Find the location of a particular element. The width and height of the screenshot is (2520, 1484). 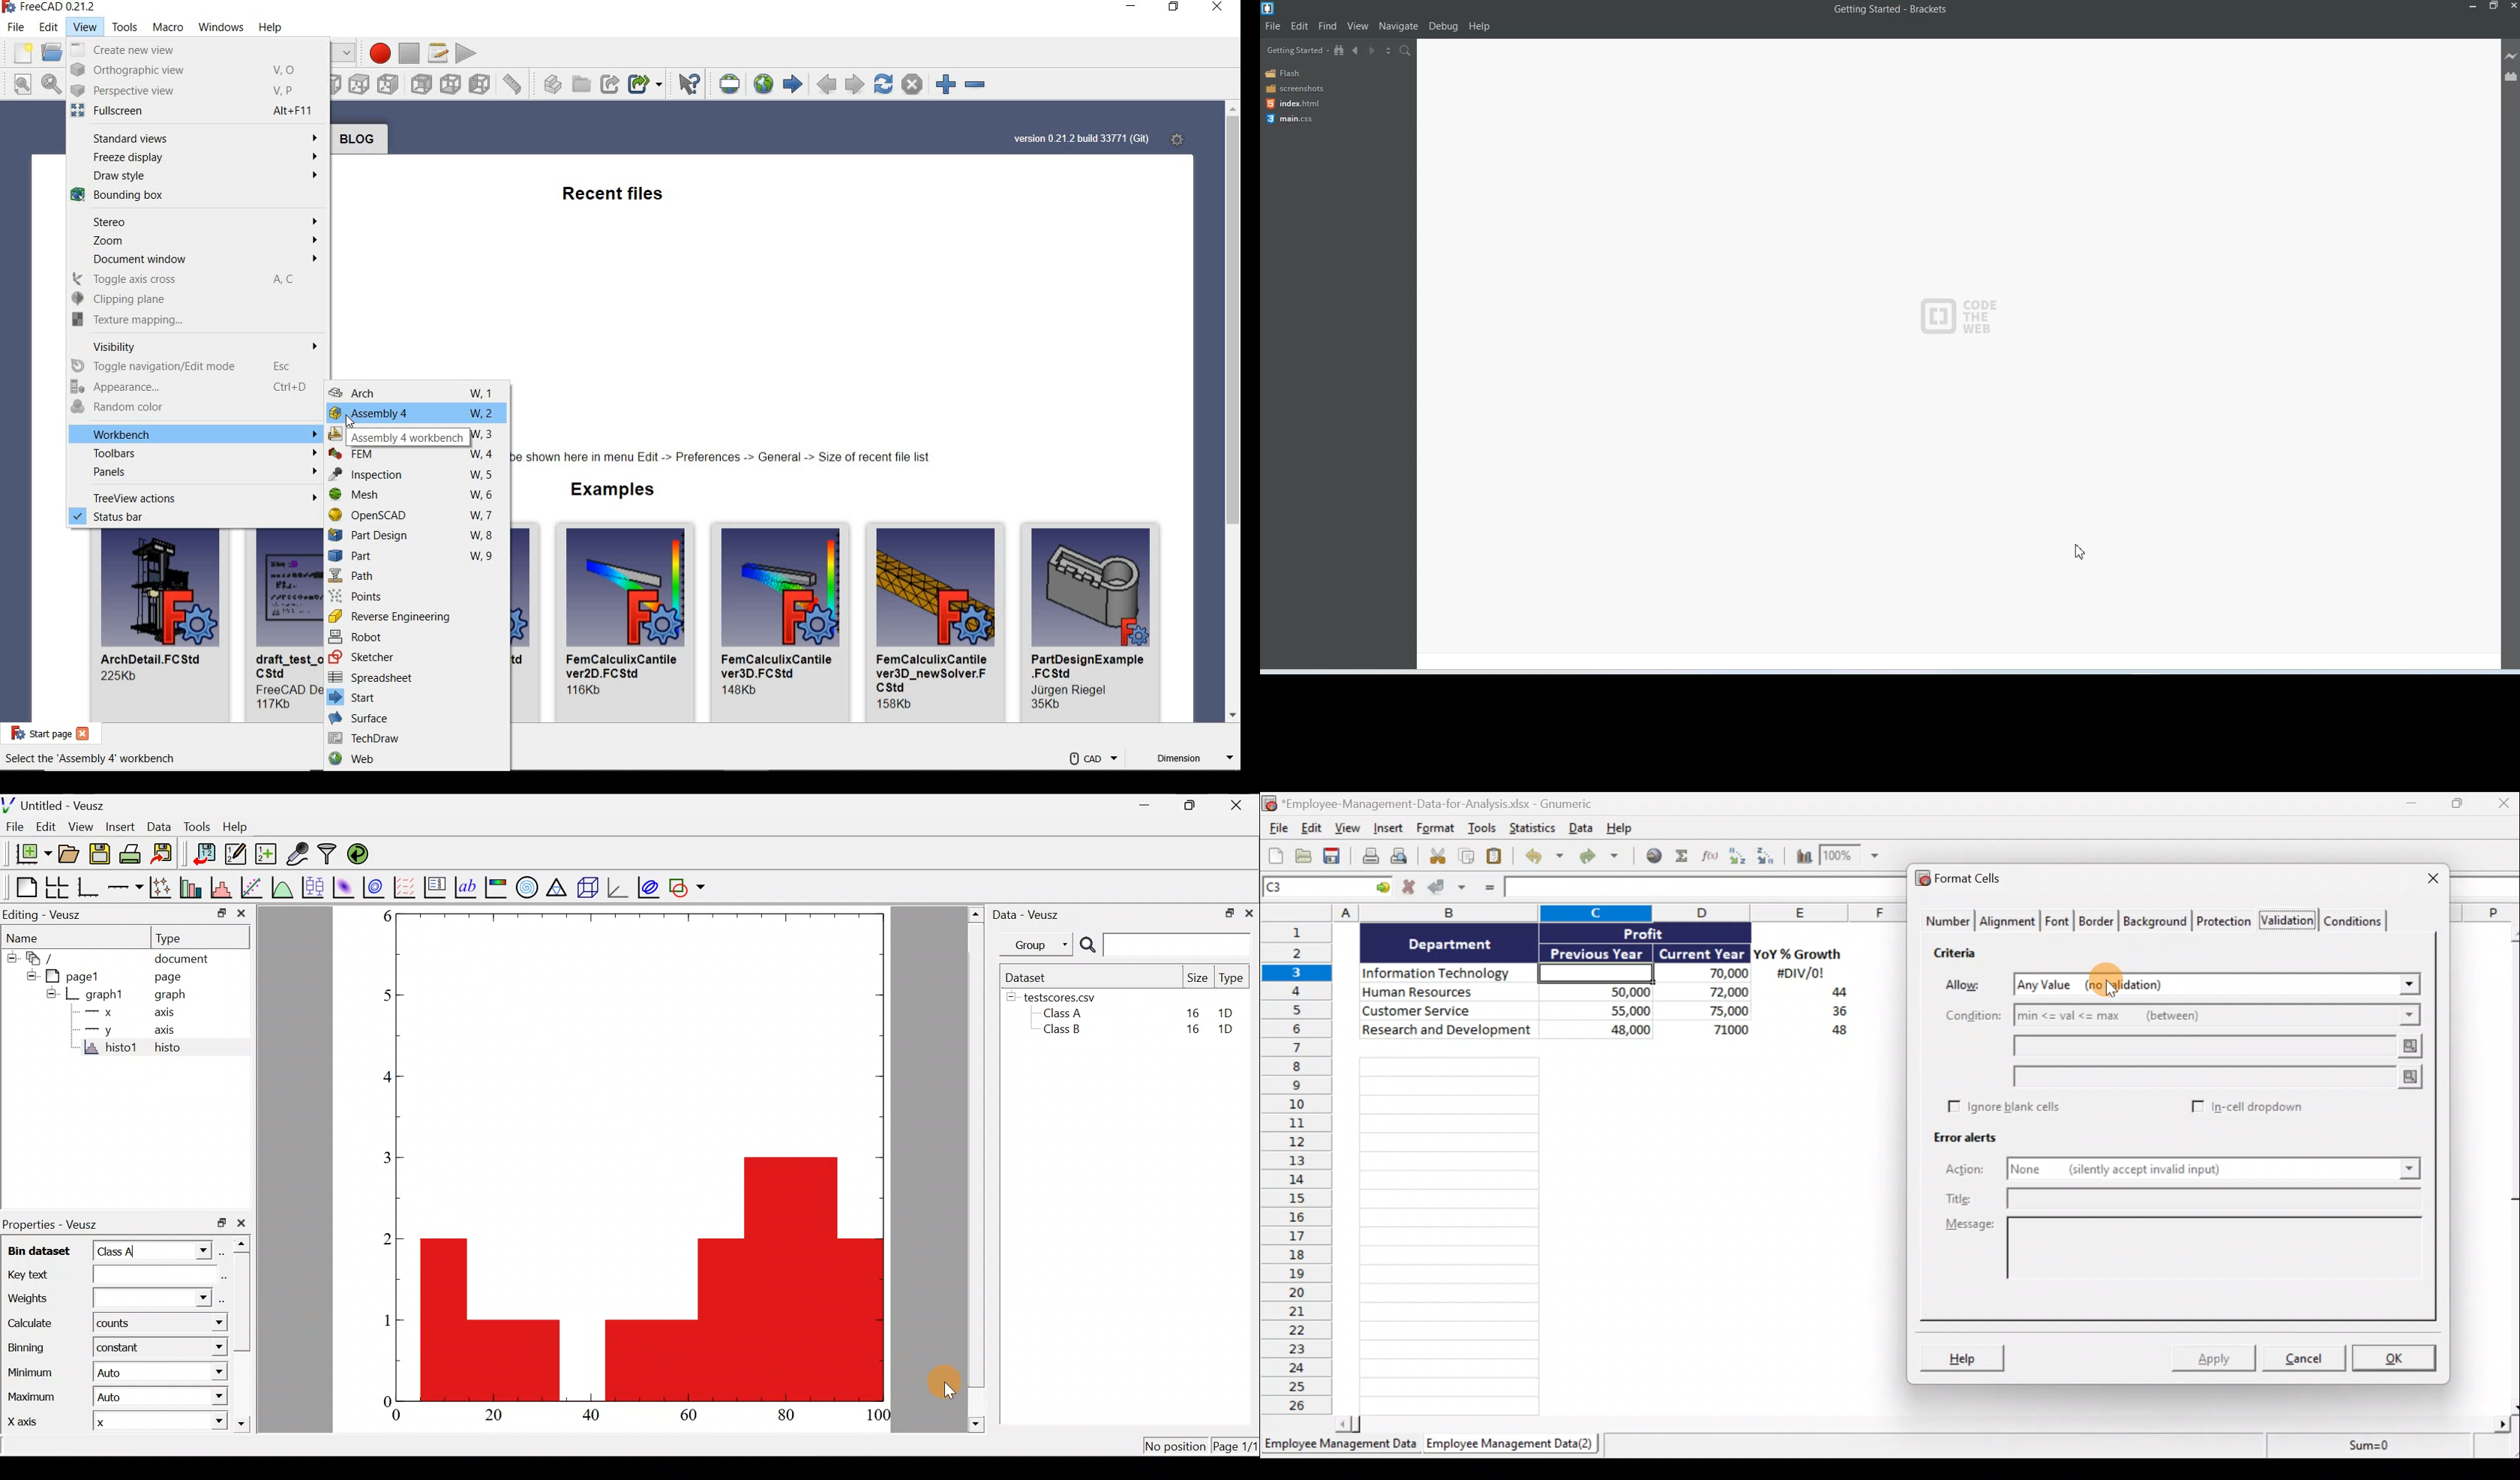

zoom is located at coordinates (196, 242).